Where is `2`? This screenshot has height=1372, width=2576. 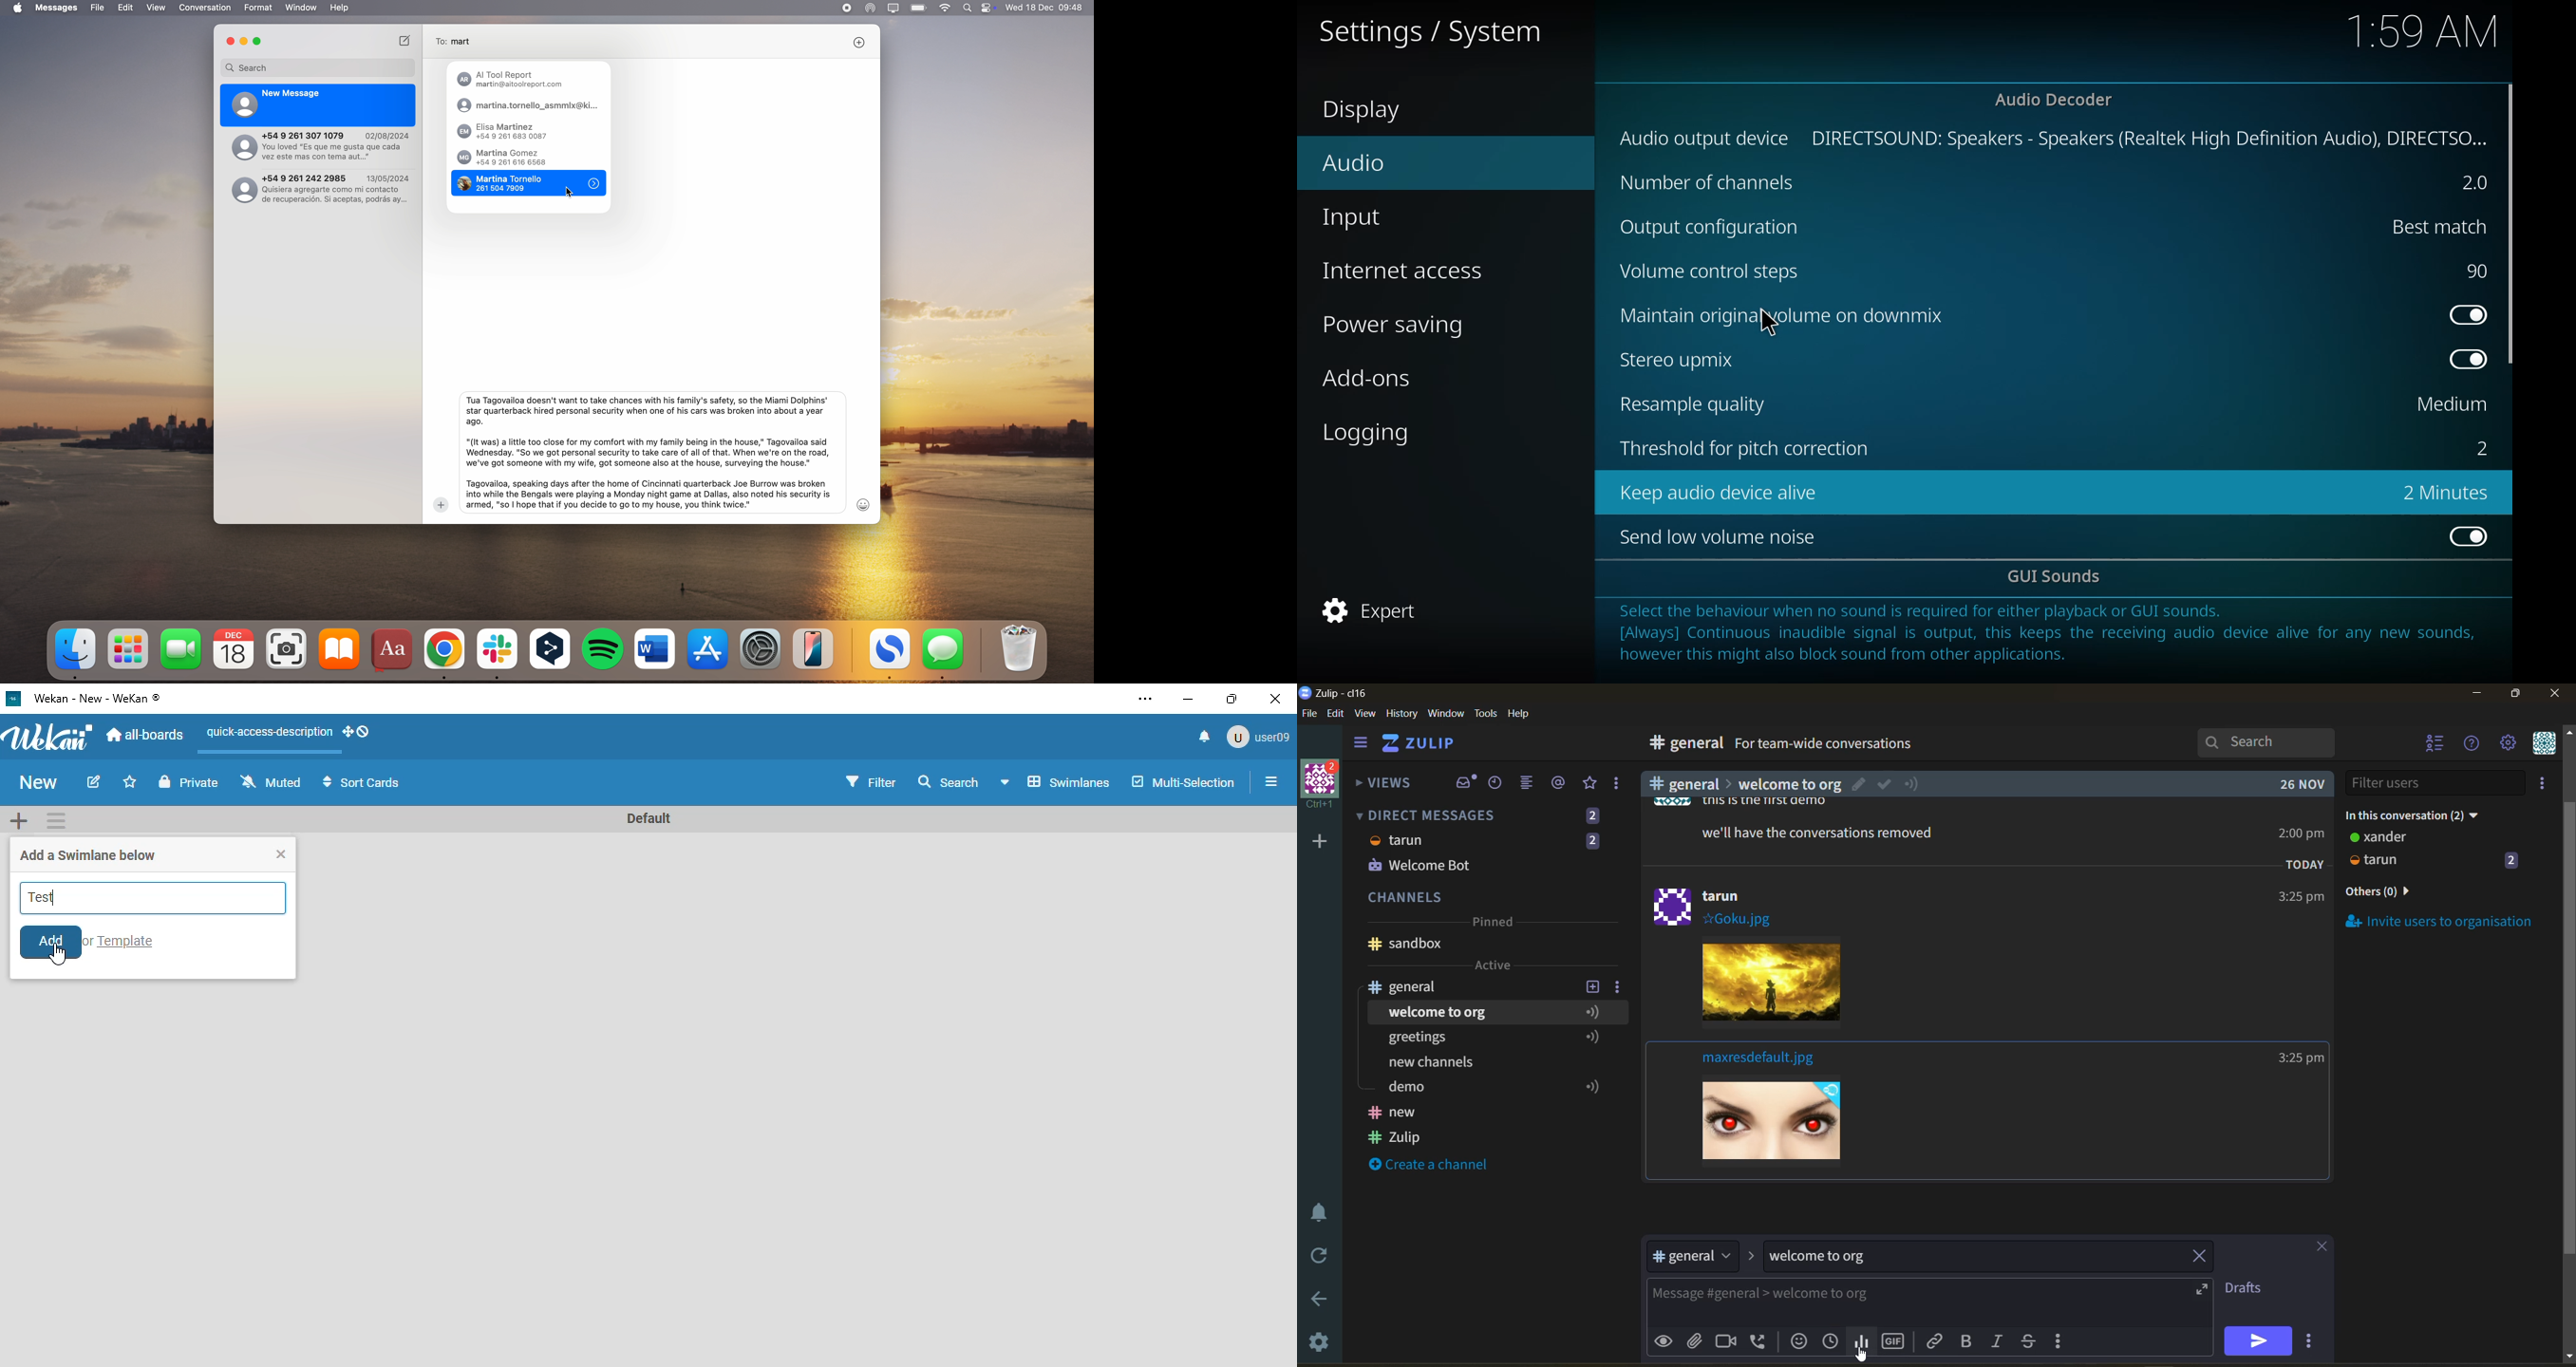
2 is located at coordinates (2477, 447).